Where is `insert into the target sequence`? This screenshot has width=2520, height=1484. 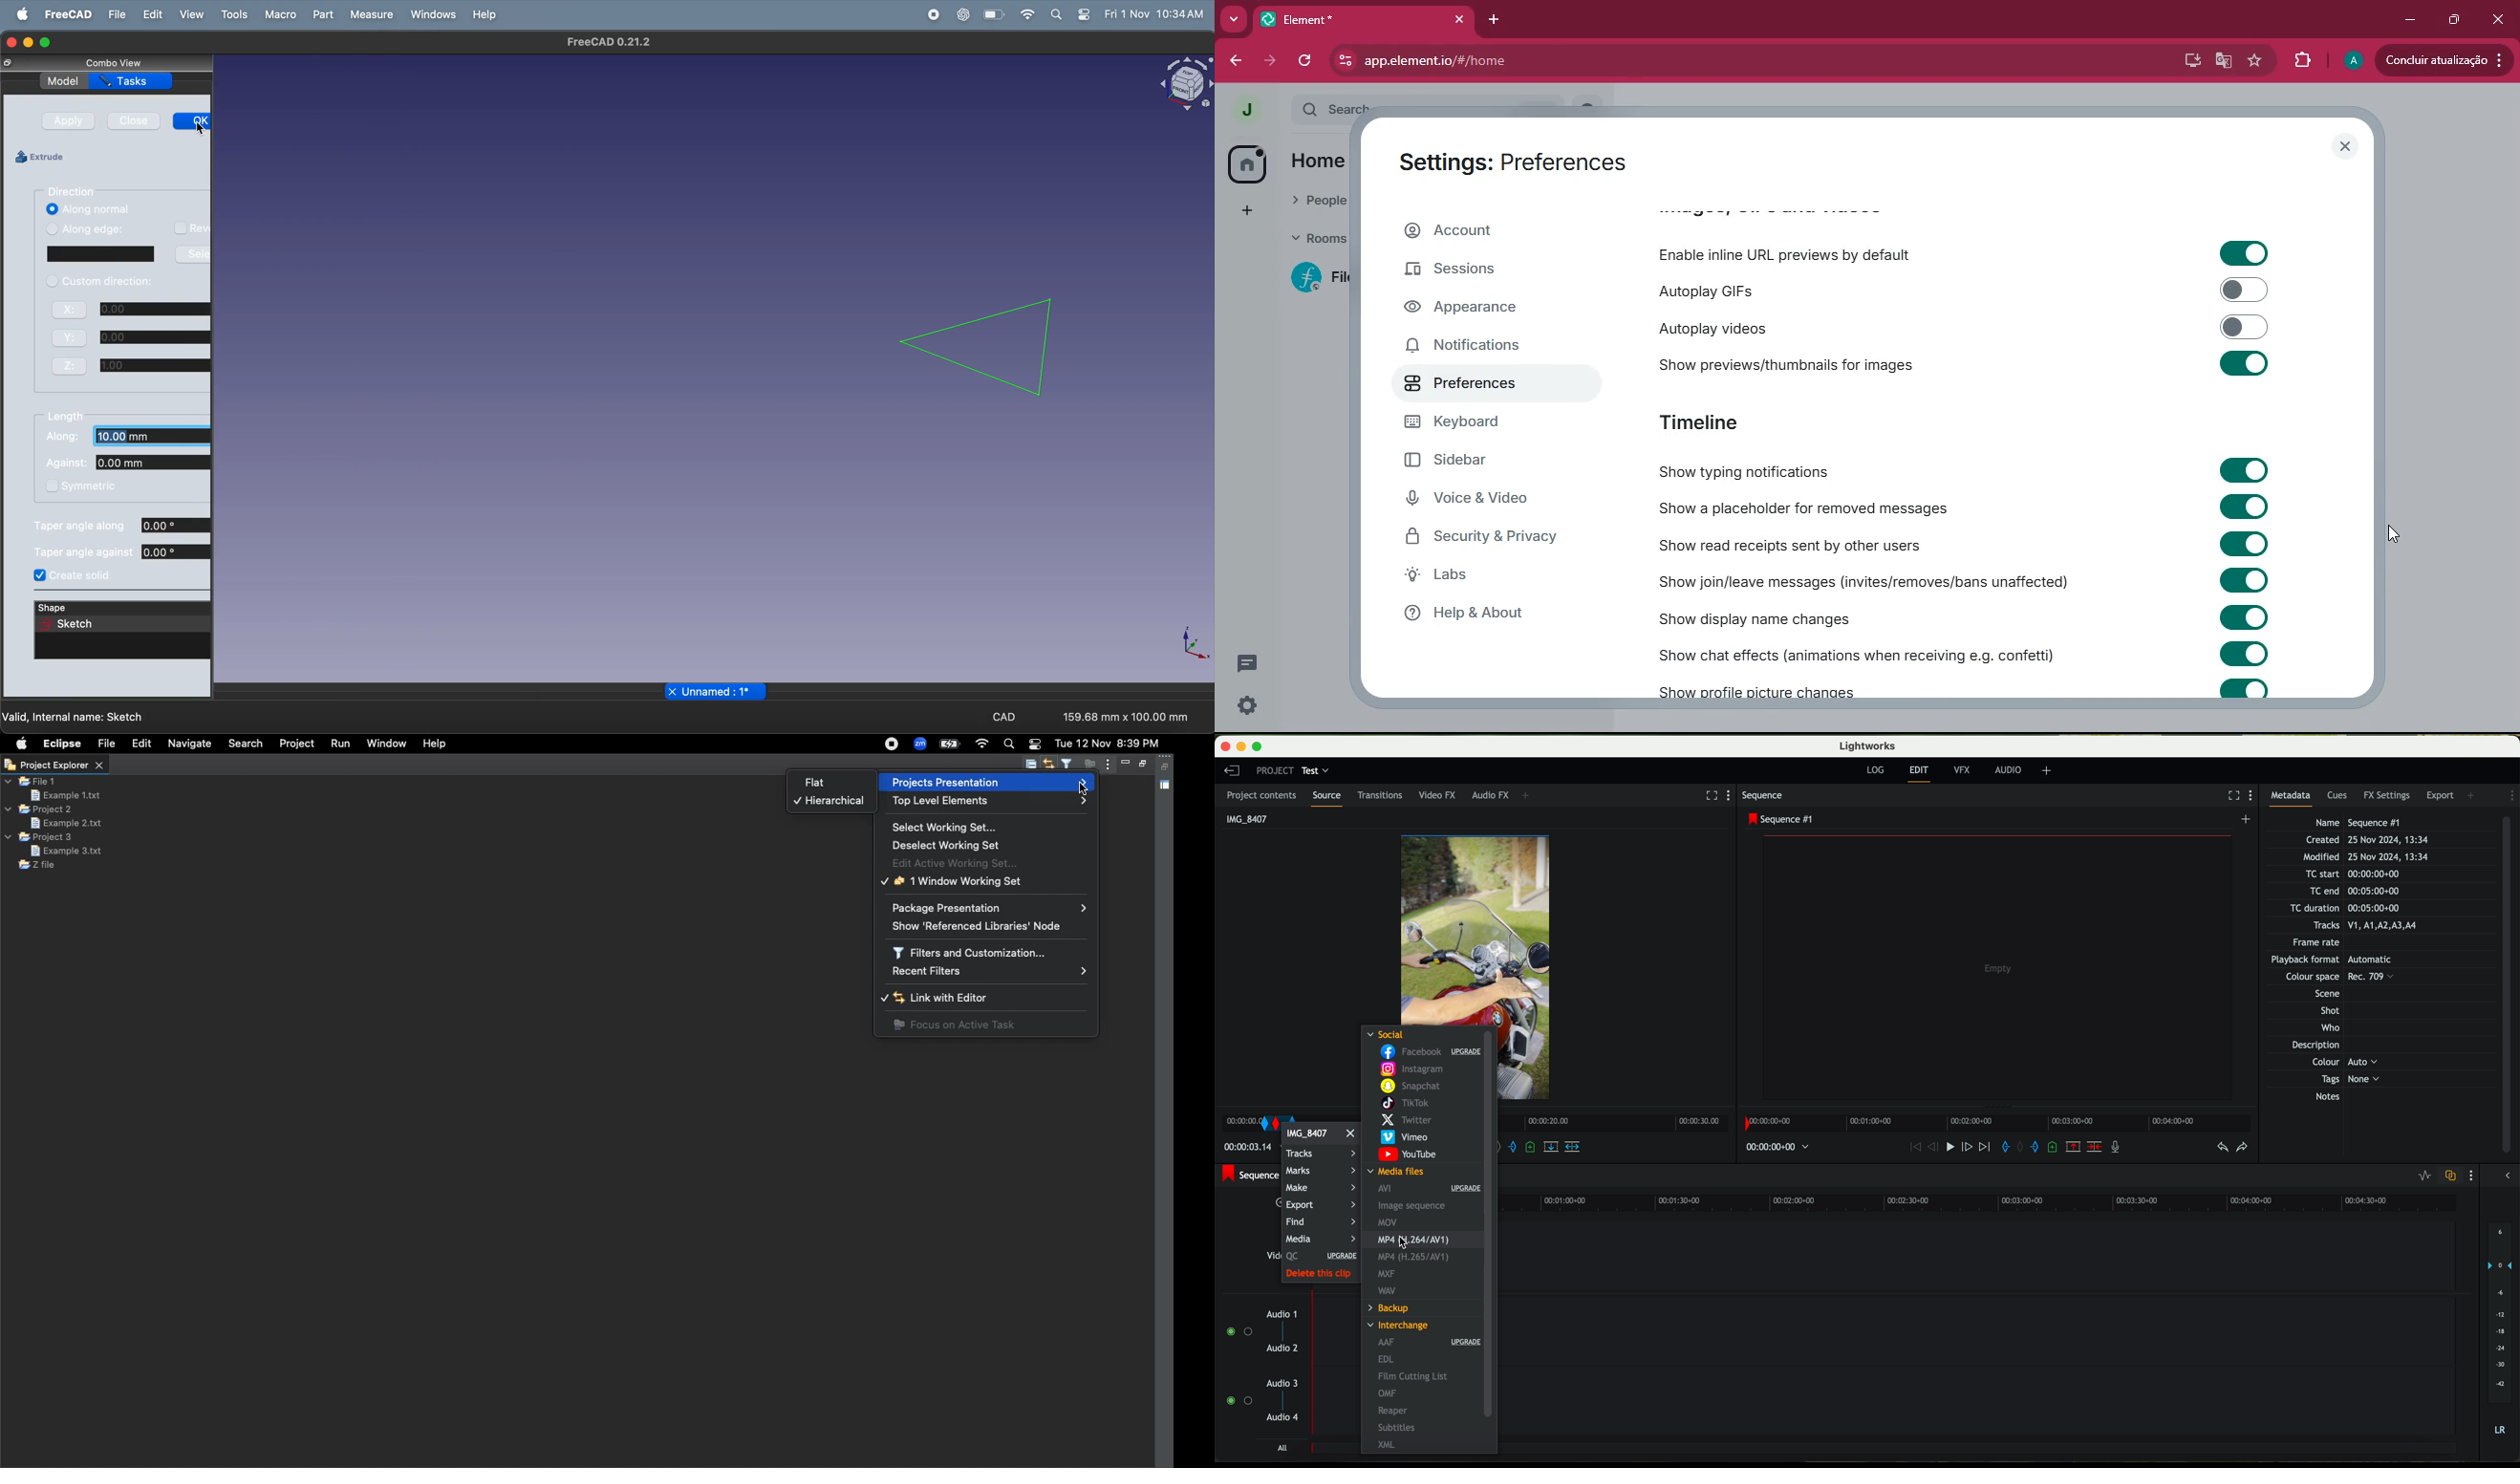
insert into the target sequence is located at coordinates (1574, 1146).